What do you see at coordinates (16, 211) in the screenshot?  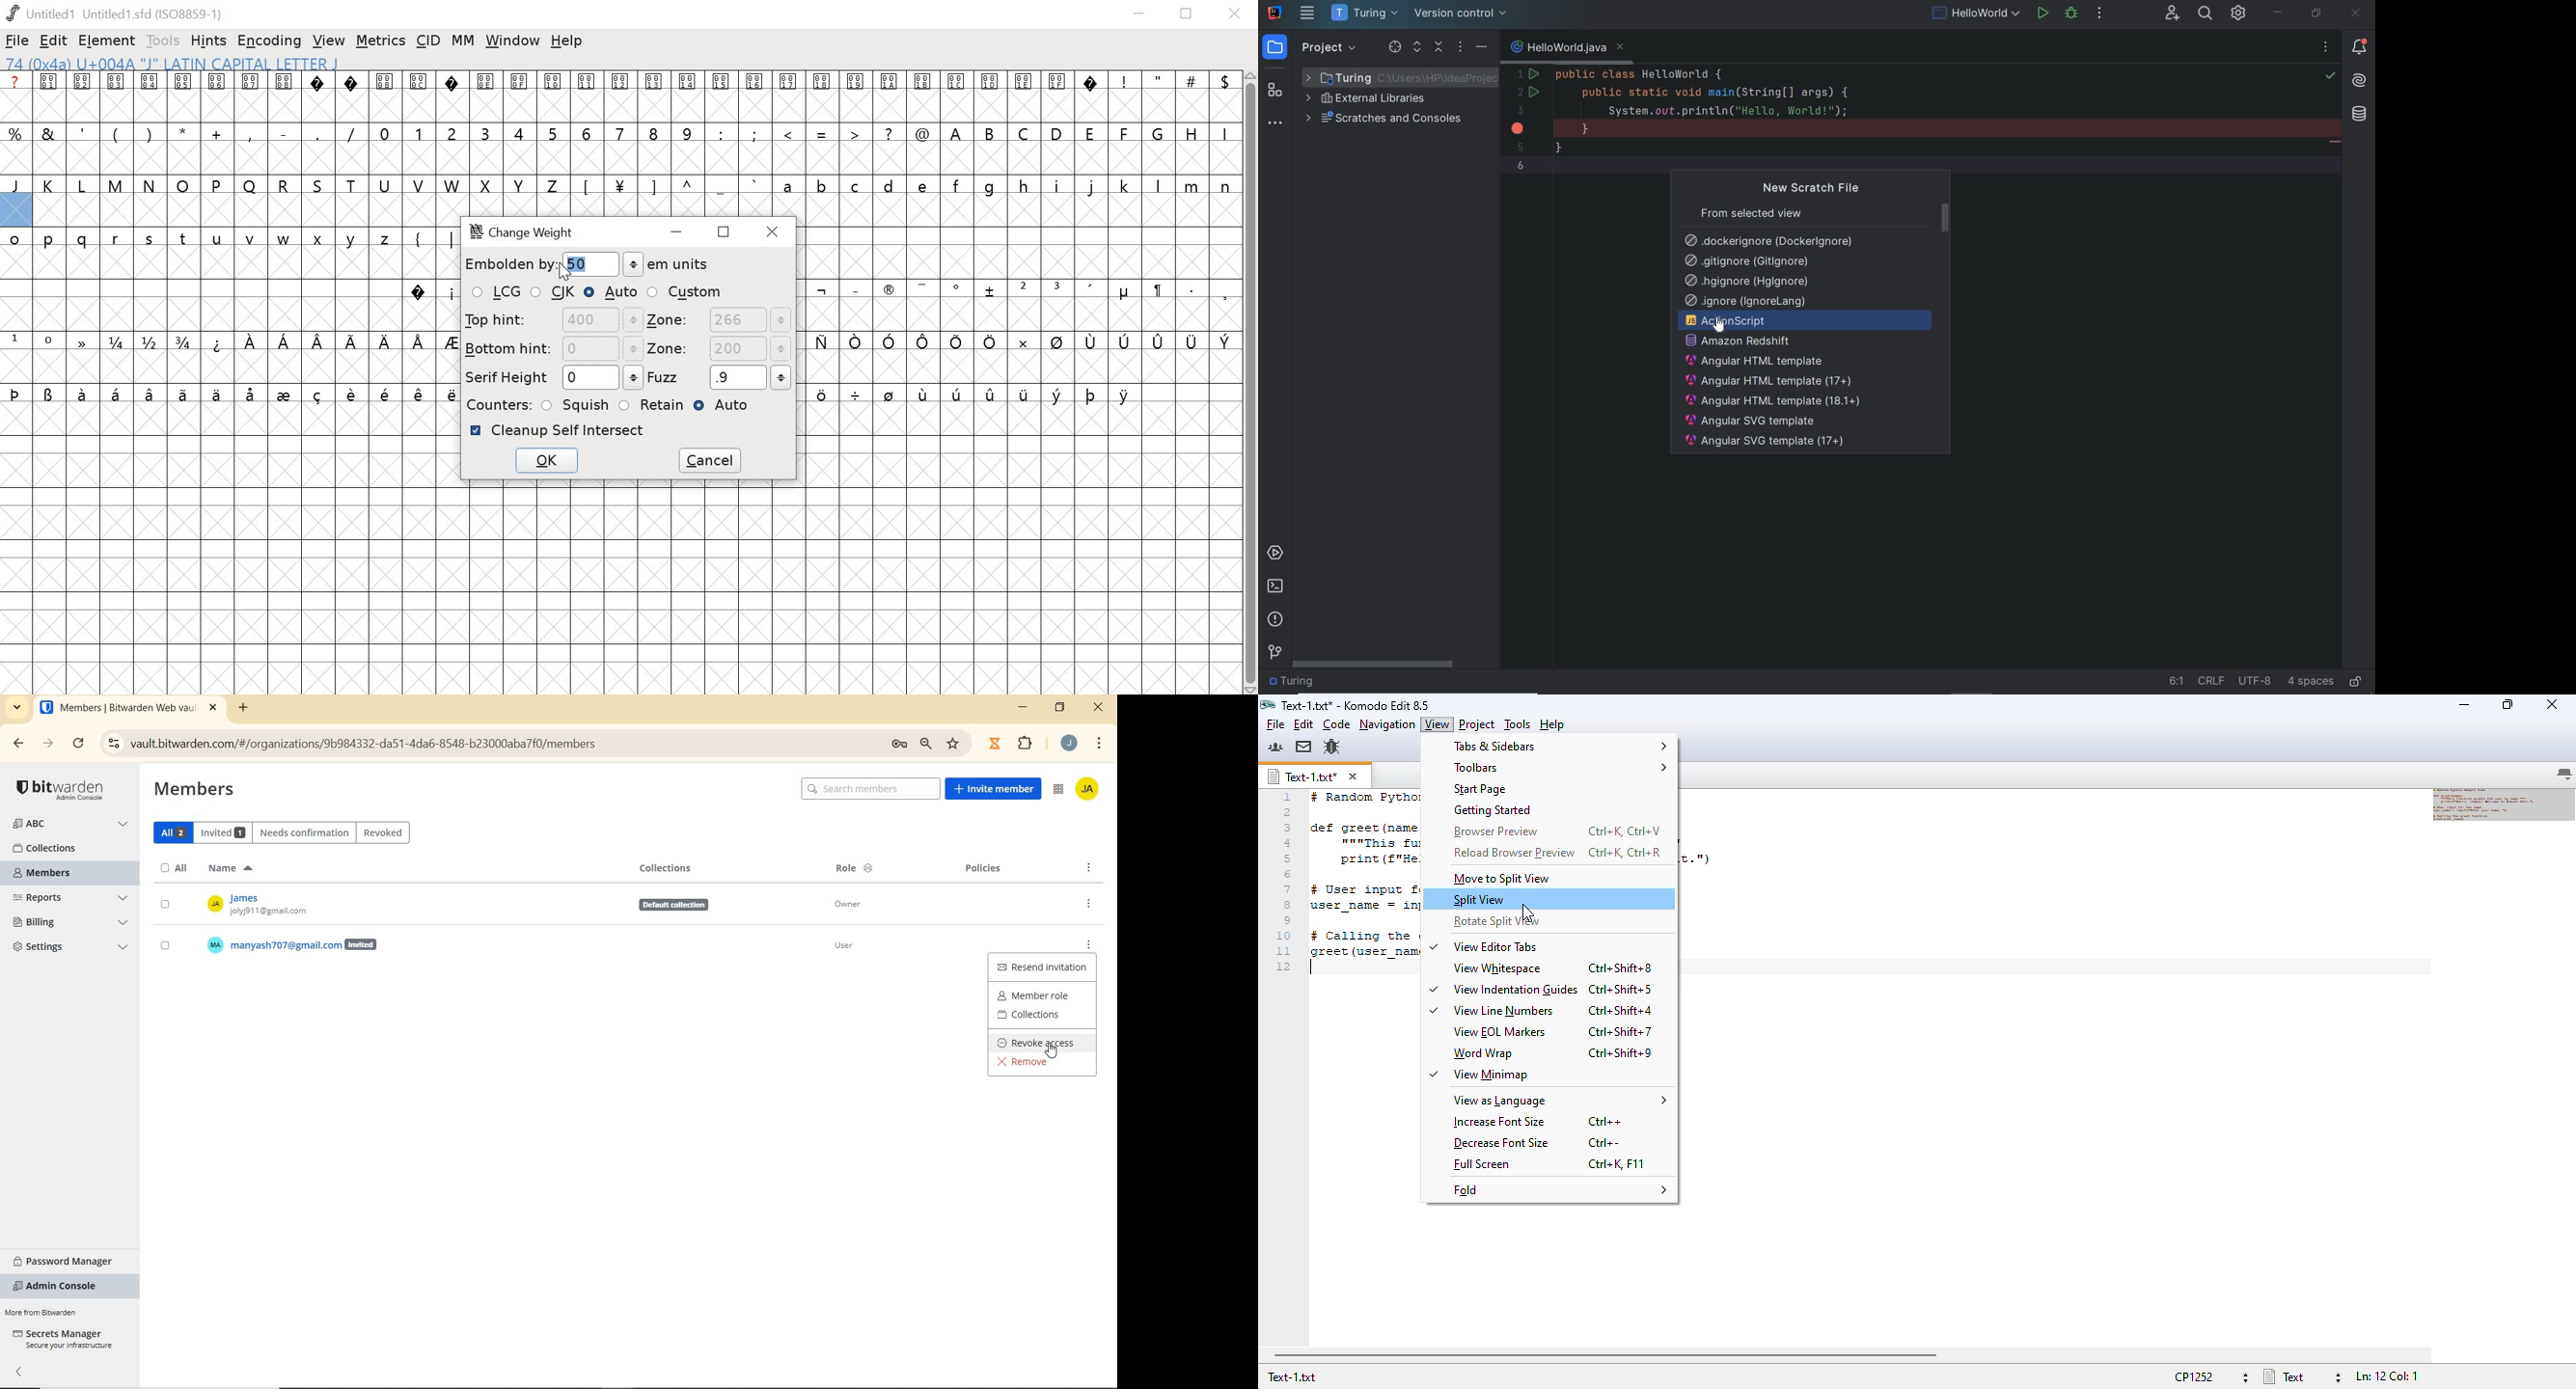 I see `selected glyph slot` at bounding box center [16, 211].